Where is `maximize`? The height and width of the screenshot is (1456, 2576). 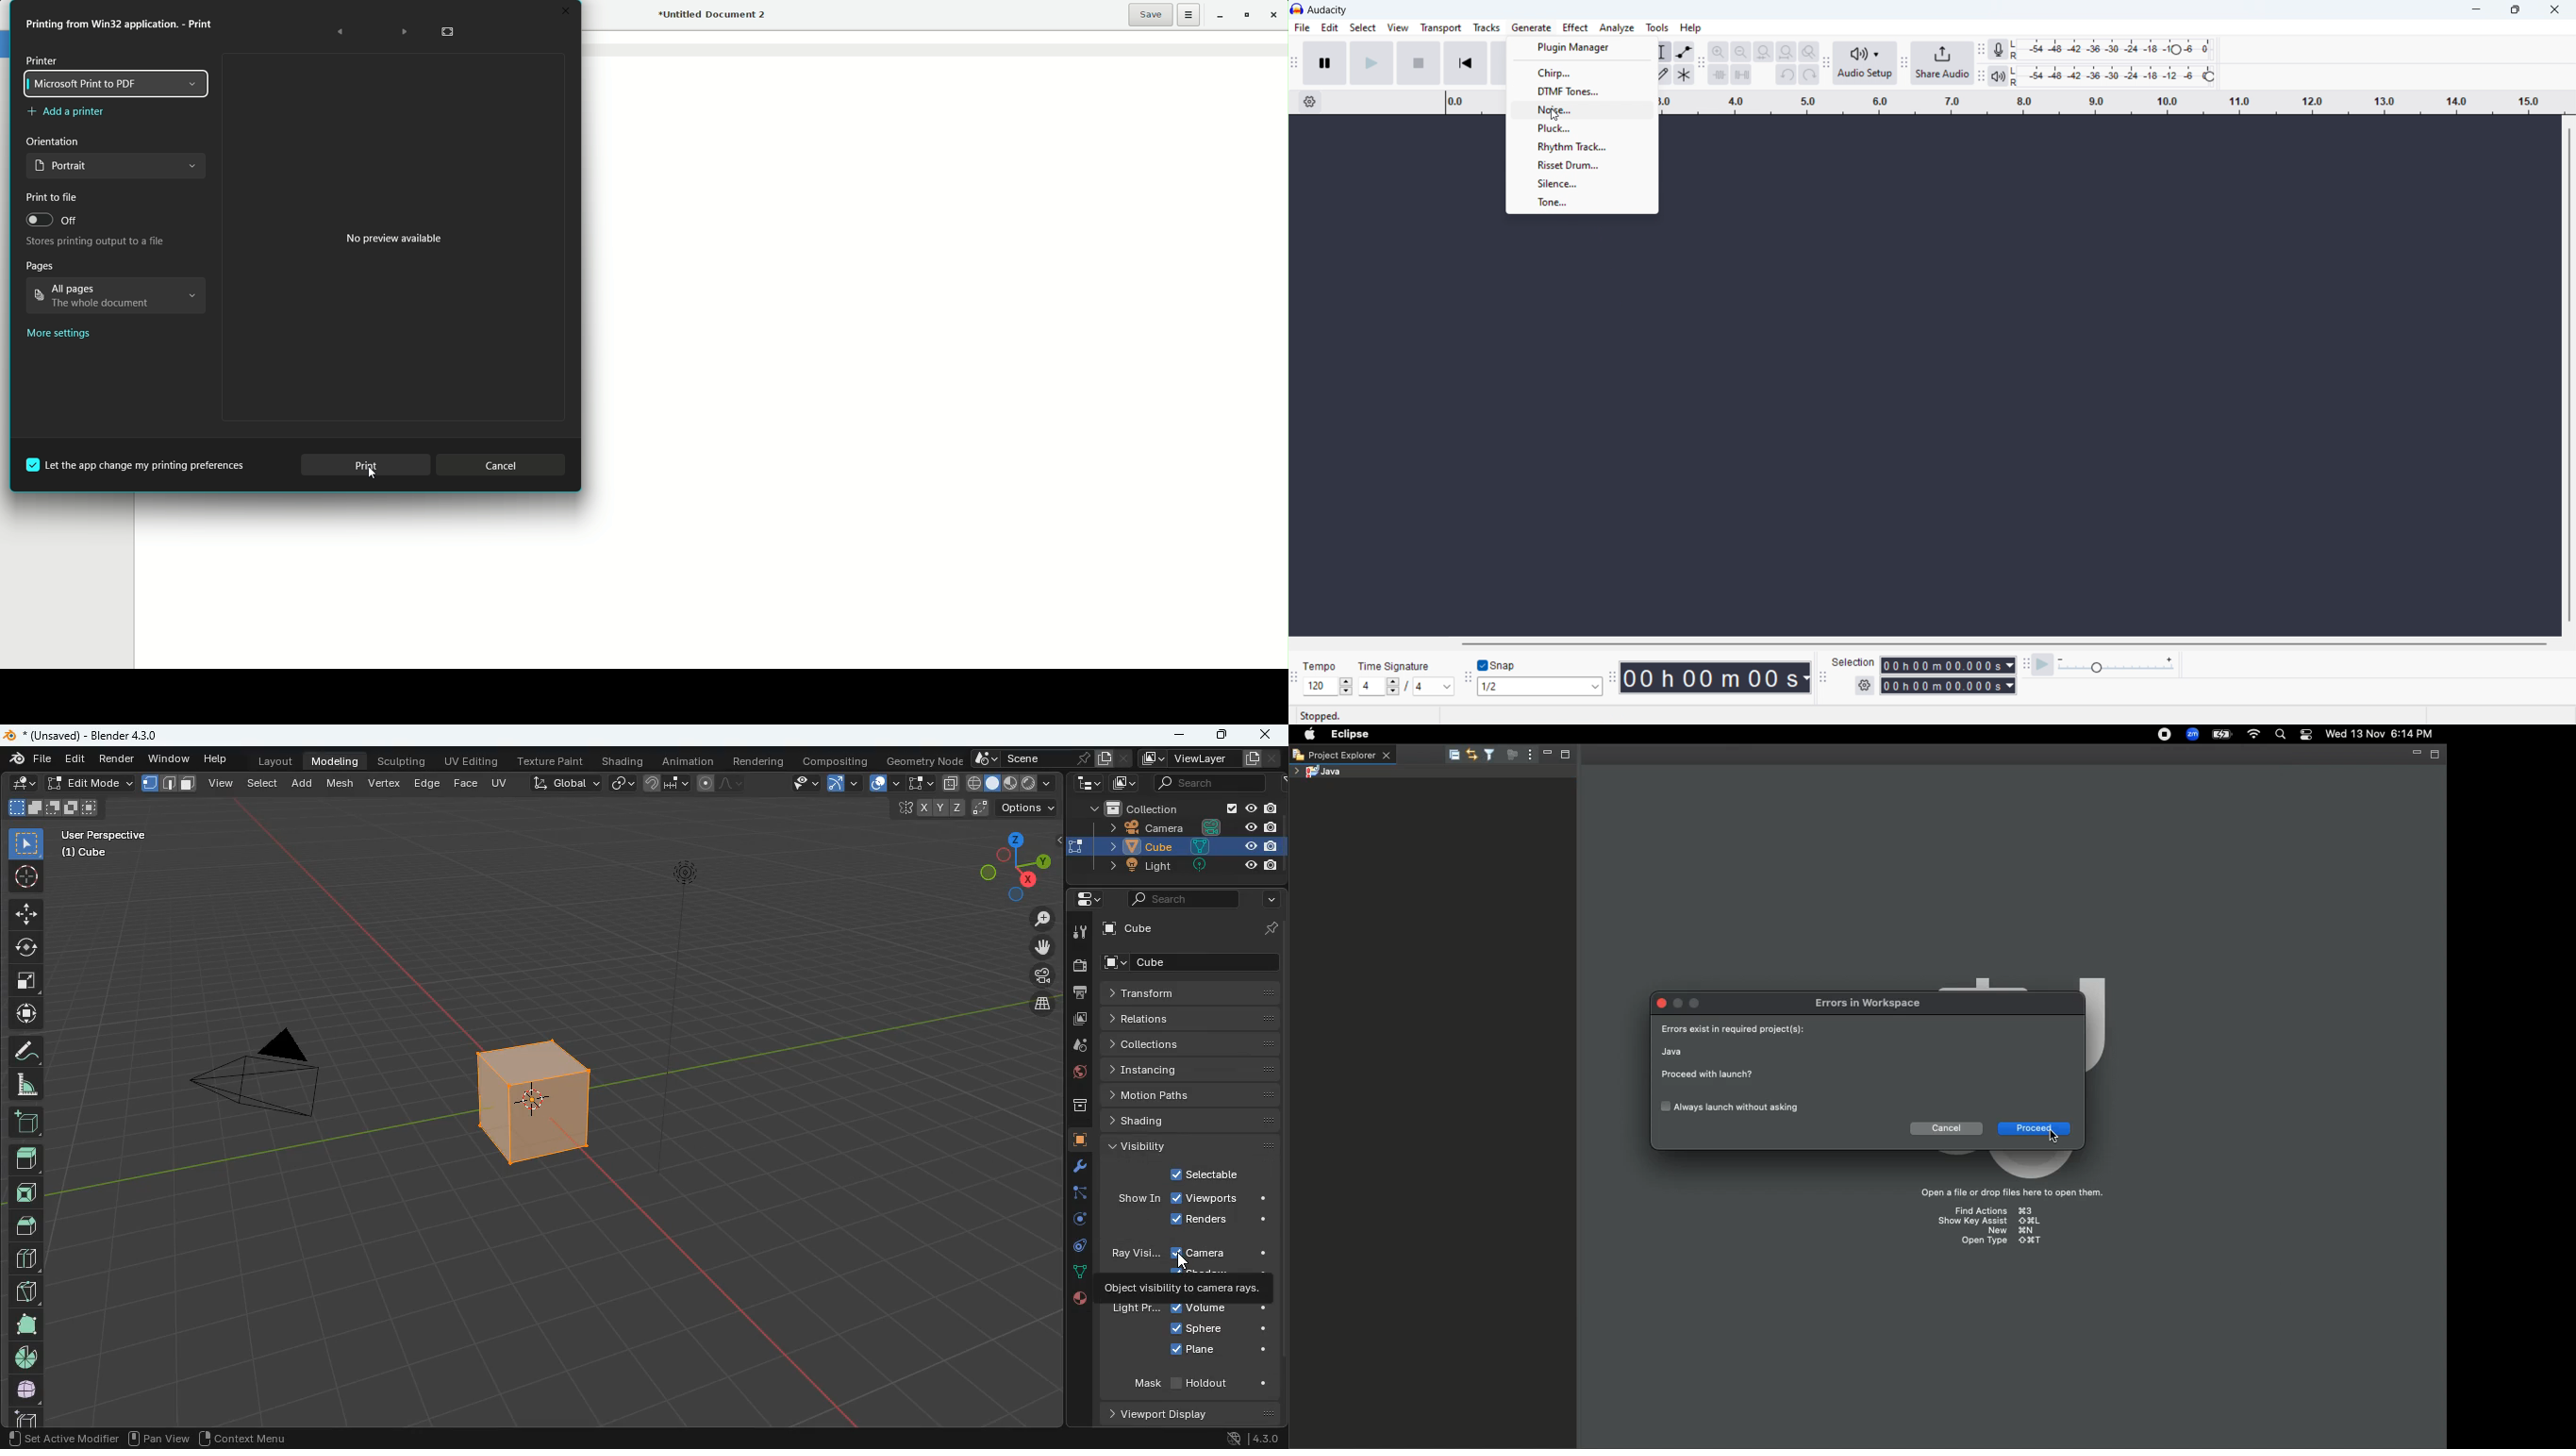 maximize is located at coordinates (1225, 735).